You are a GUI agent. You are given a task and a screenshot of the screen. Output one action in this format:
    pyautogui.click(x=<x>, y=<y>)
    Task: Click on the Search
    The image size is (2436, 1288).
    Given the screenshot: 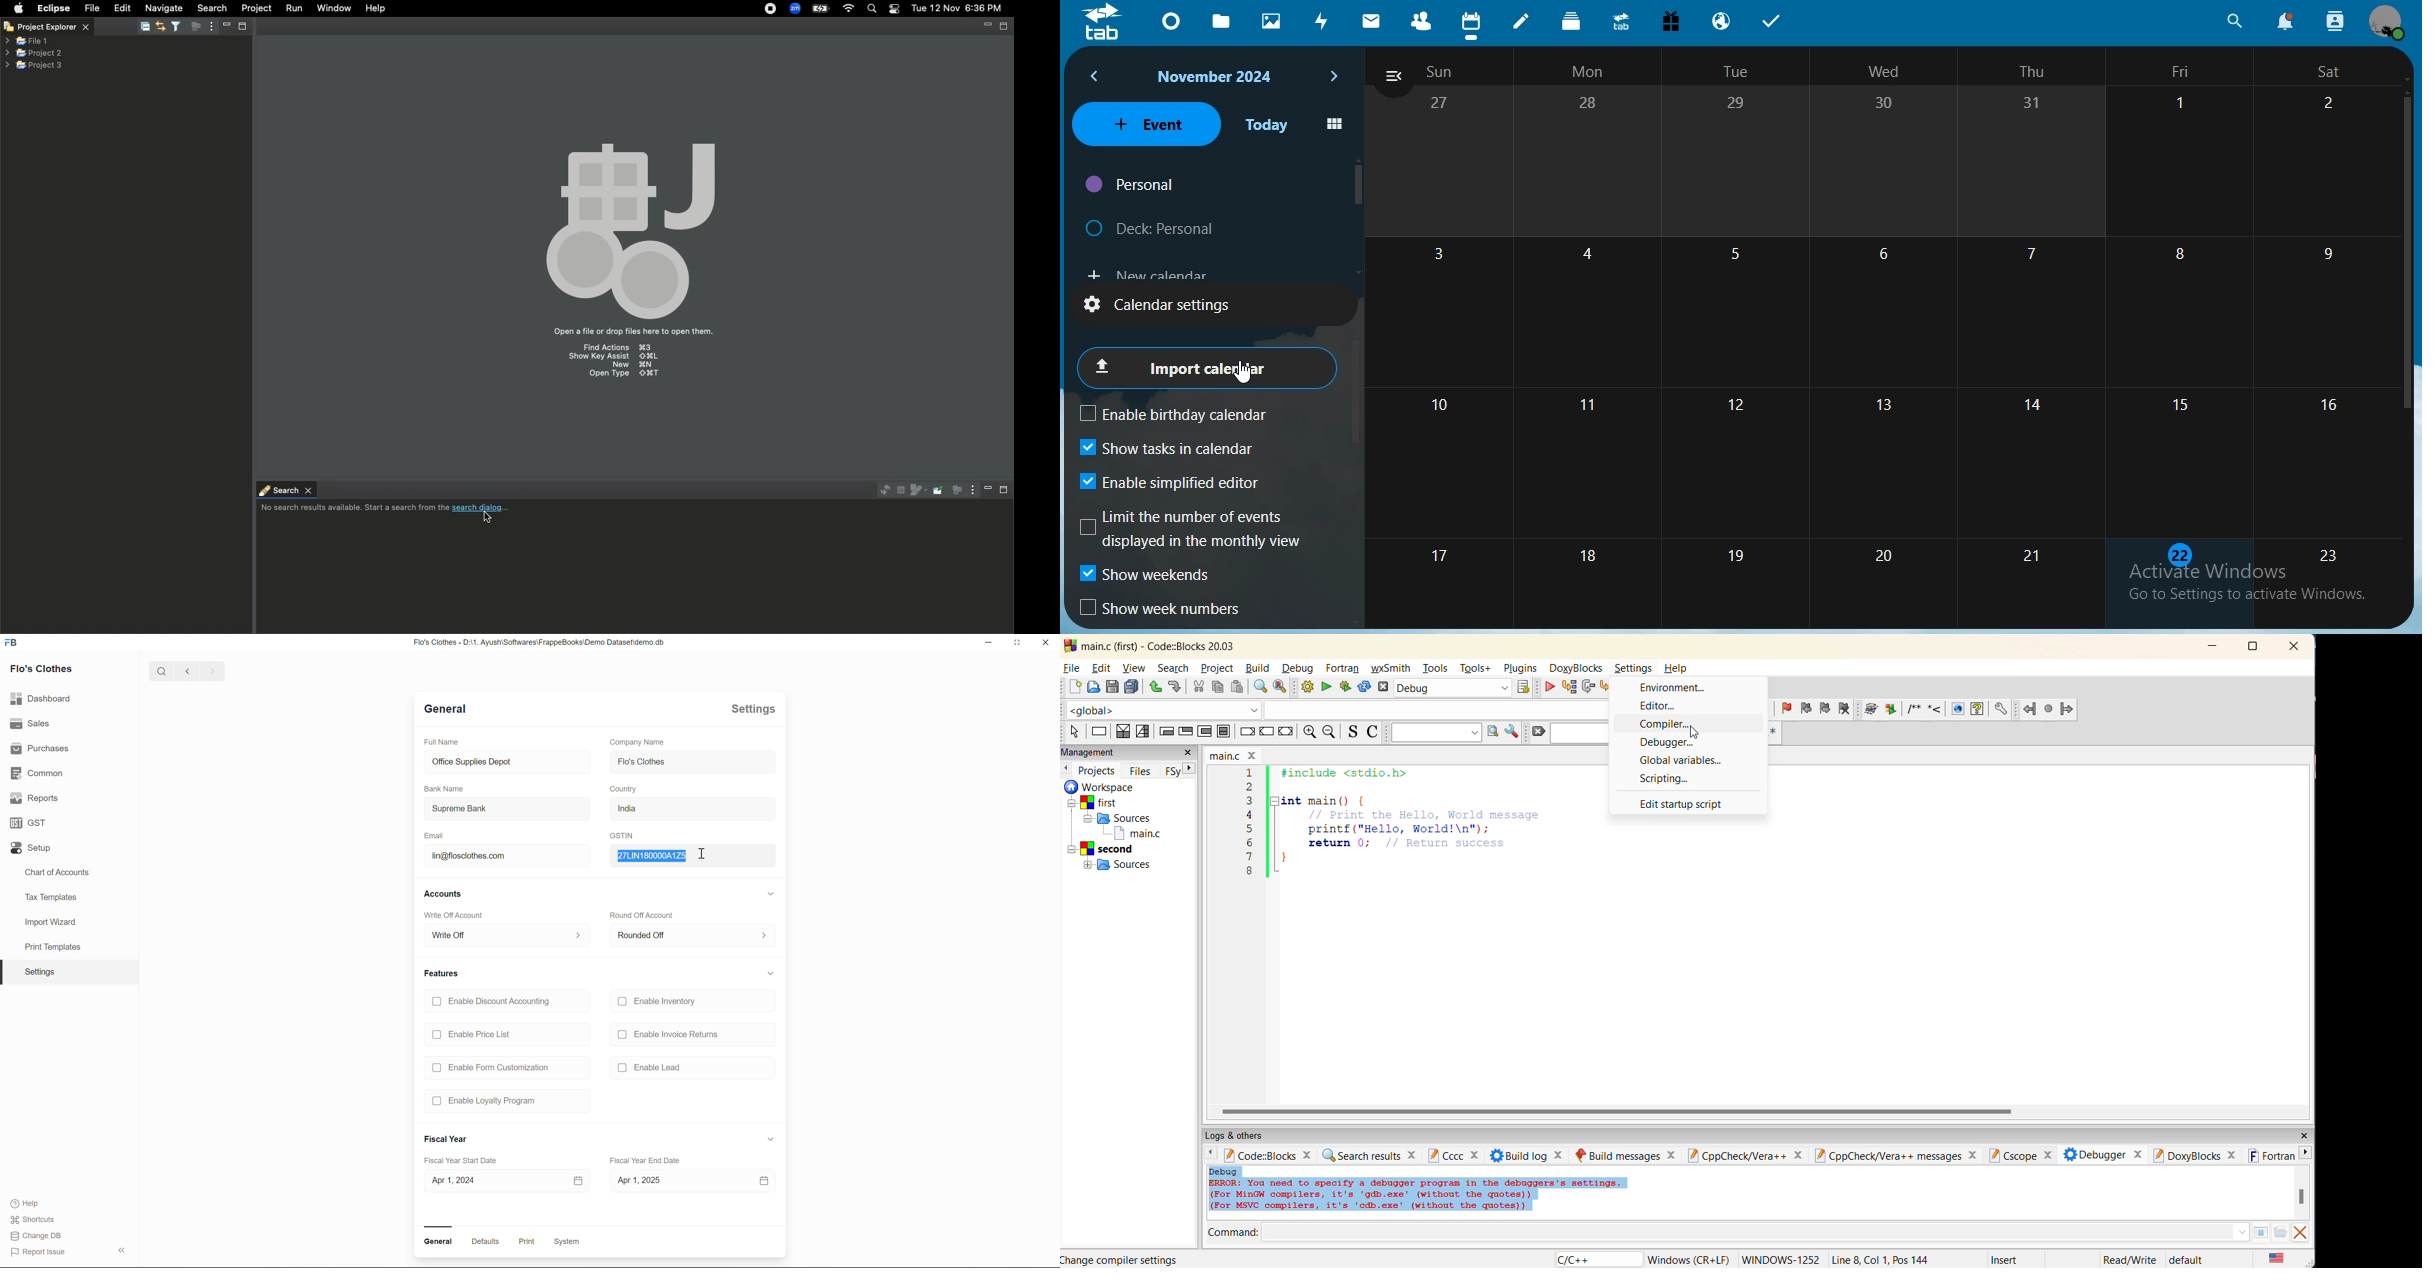 What is the action you would take?
    pyautogui.click(x=211, y=8)
    